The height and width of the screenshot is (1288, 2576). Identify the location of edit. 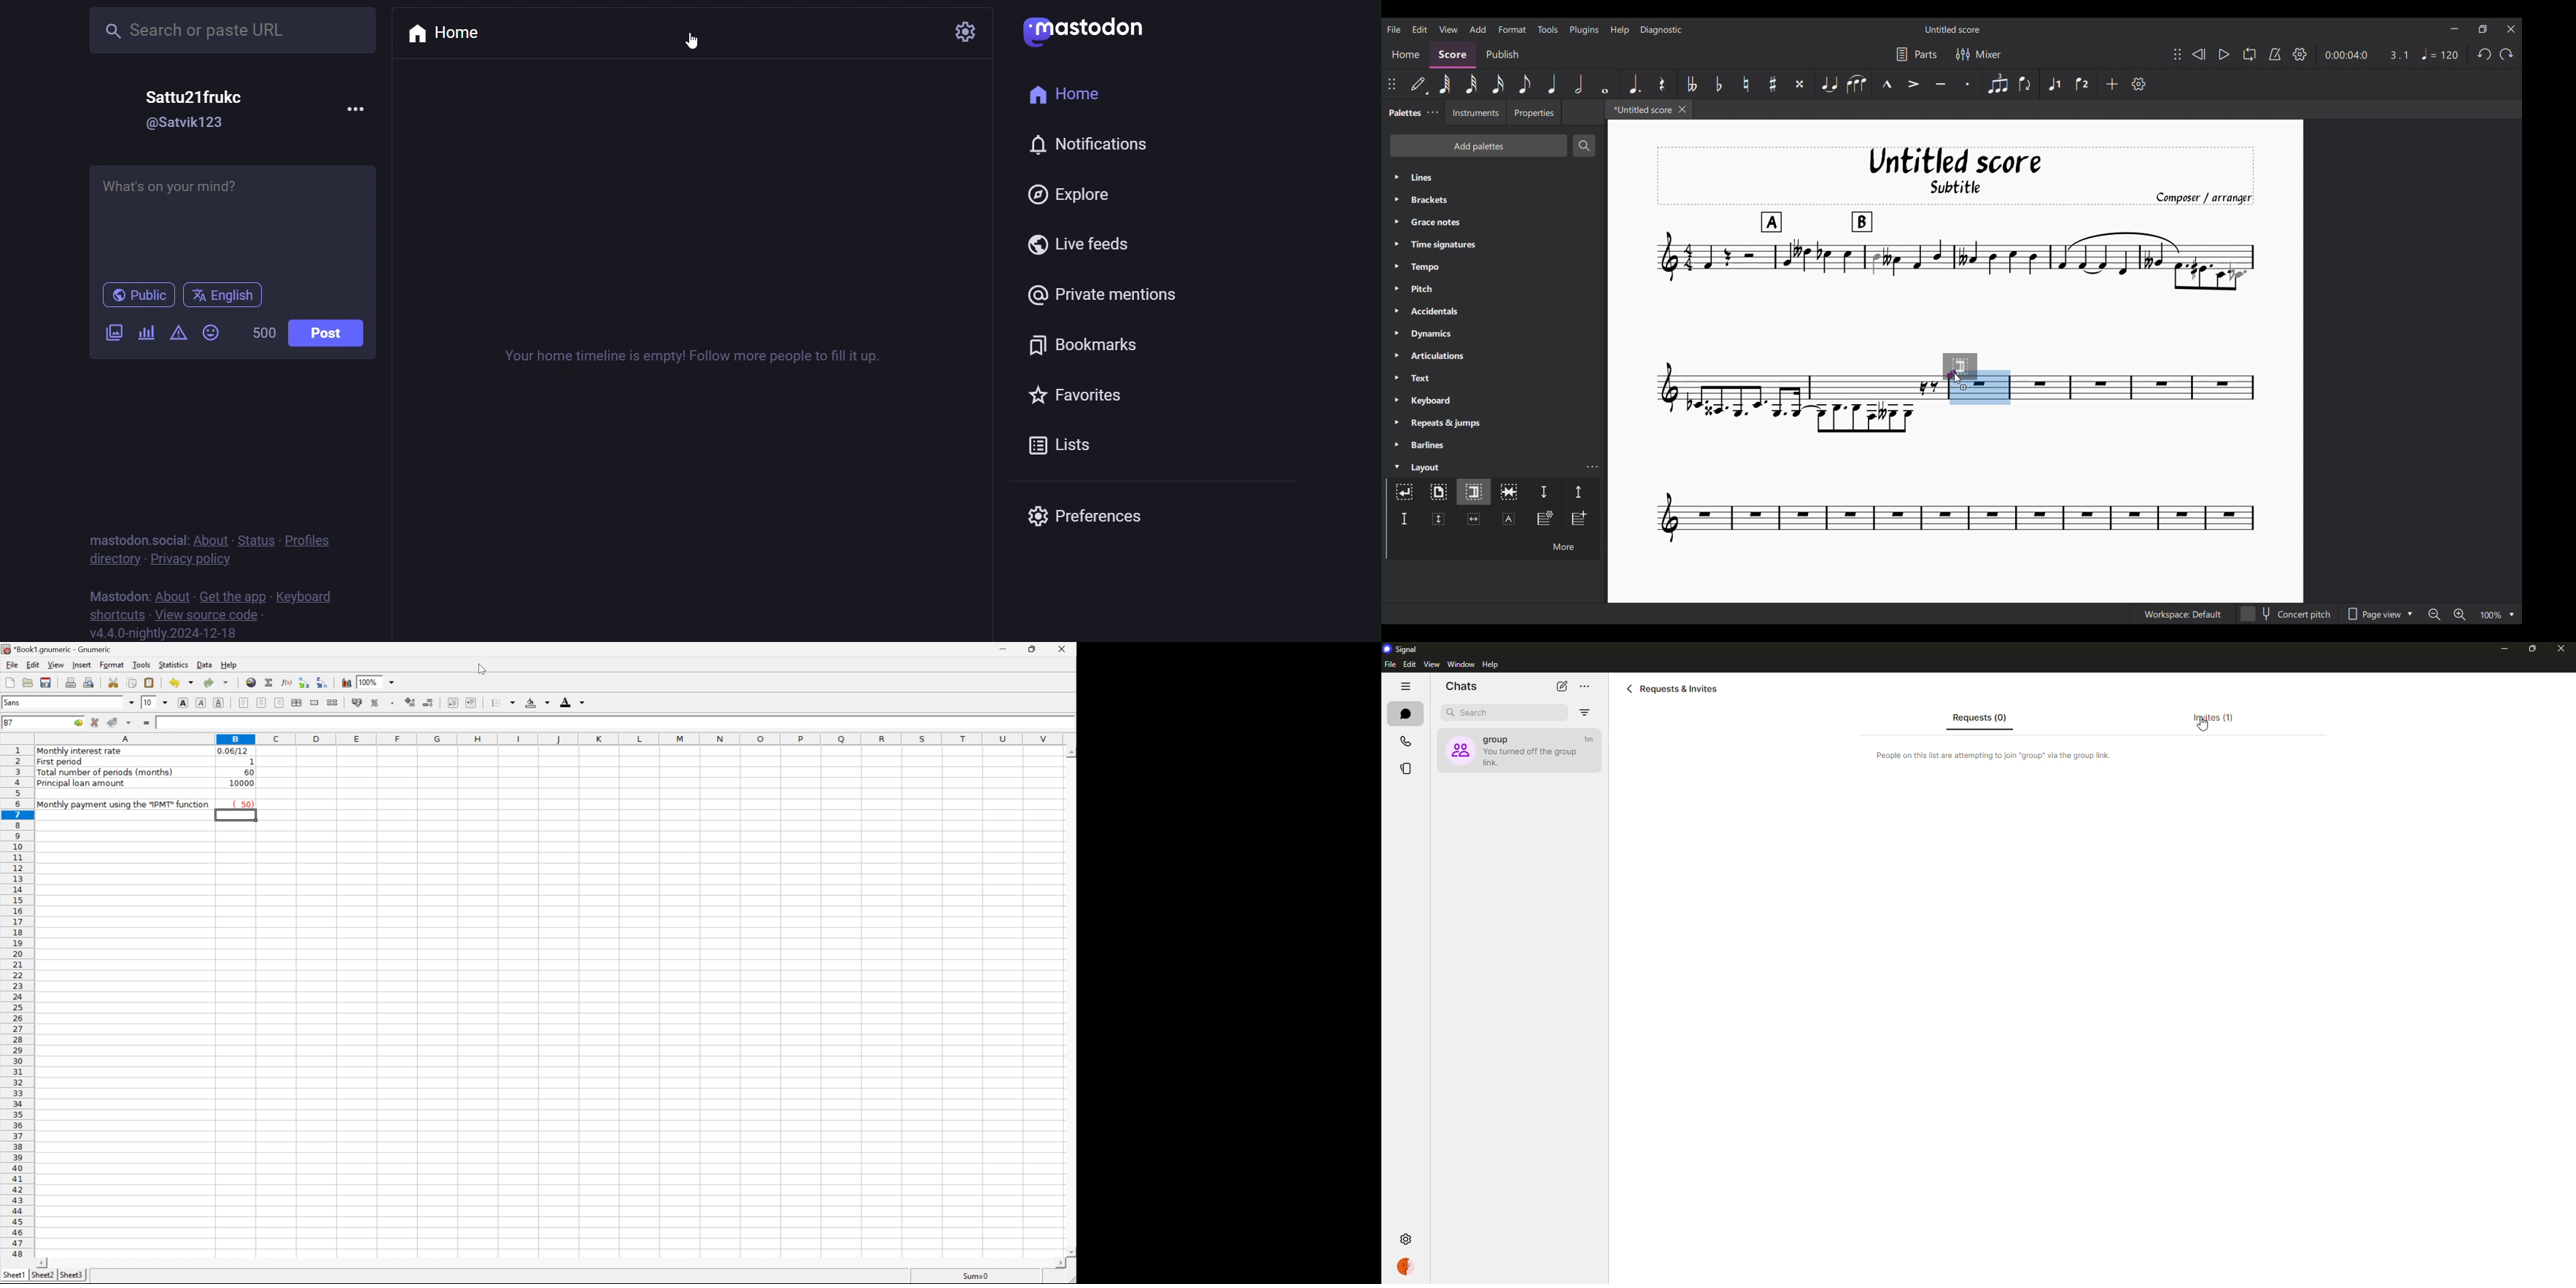
(1410, 665).